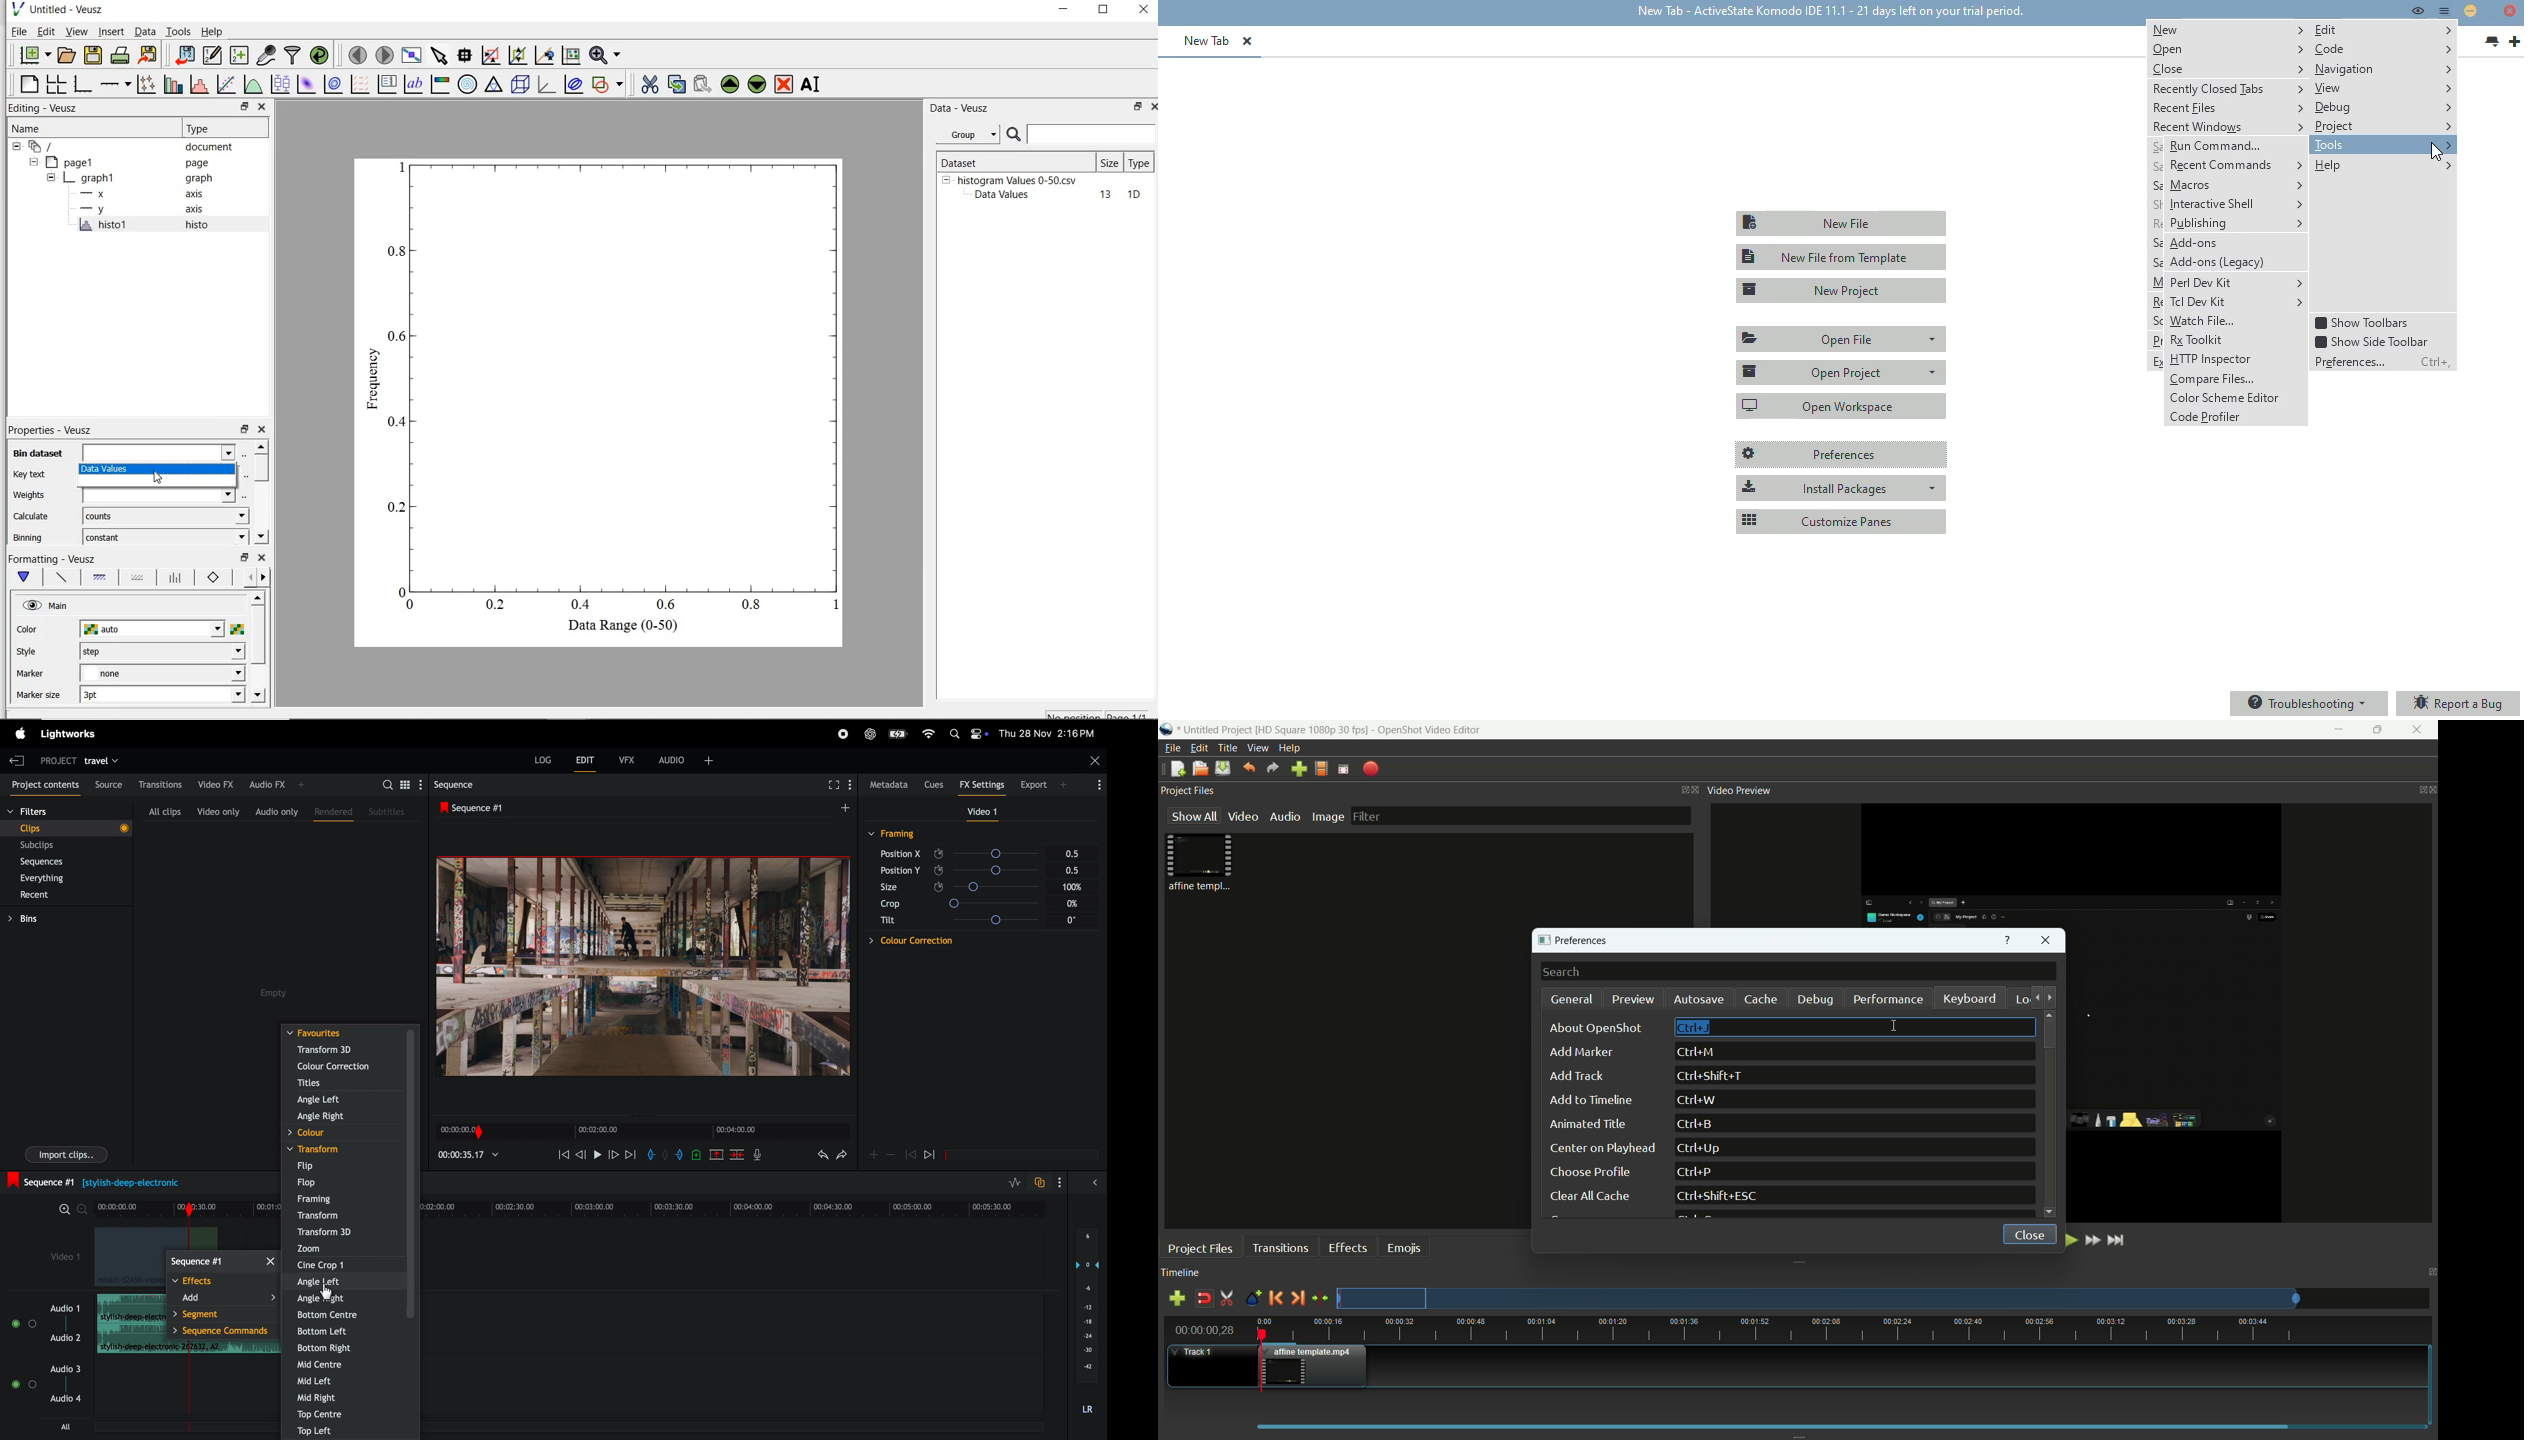 This screenshot has height=1456, width=2548. What do you see at coordinates (346, 1366) in the screenshot?
I see `mid cenre` at bounding box center [346, 1366].